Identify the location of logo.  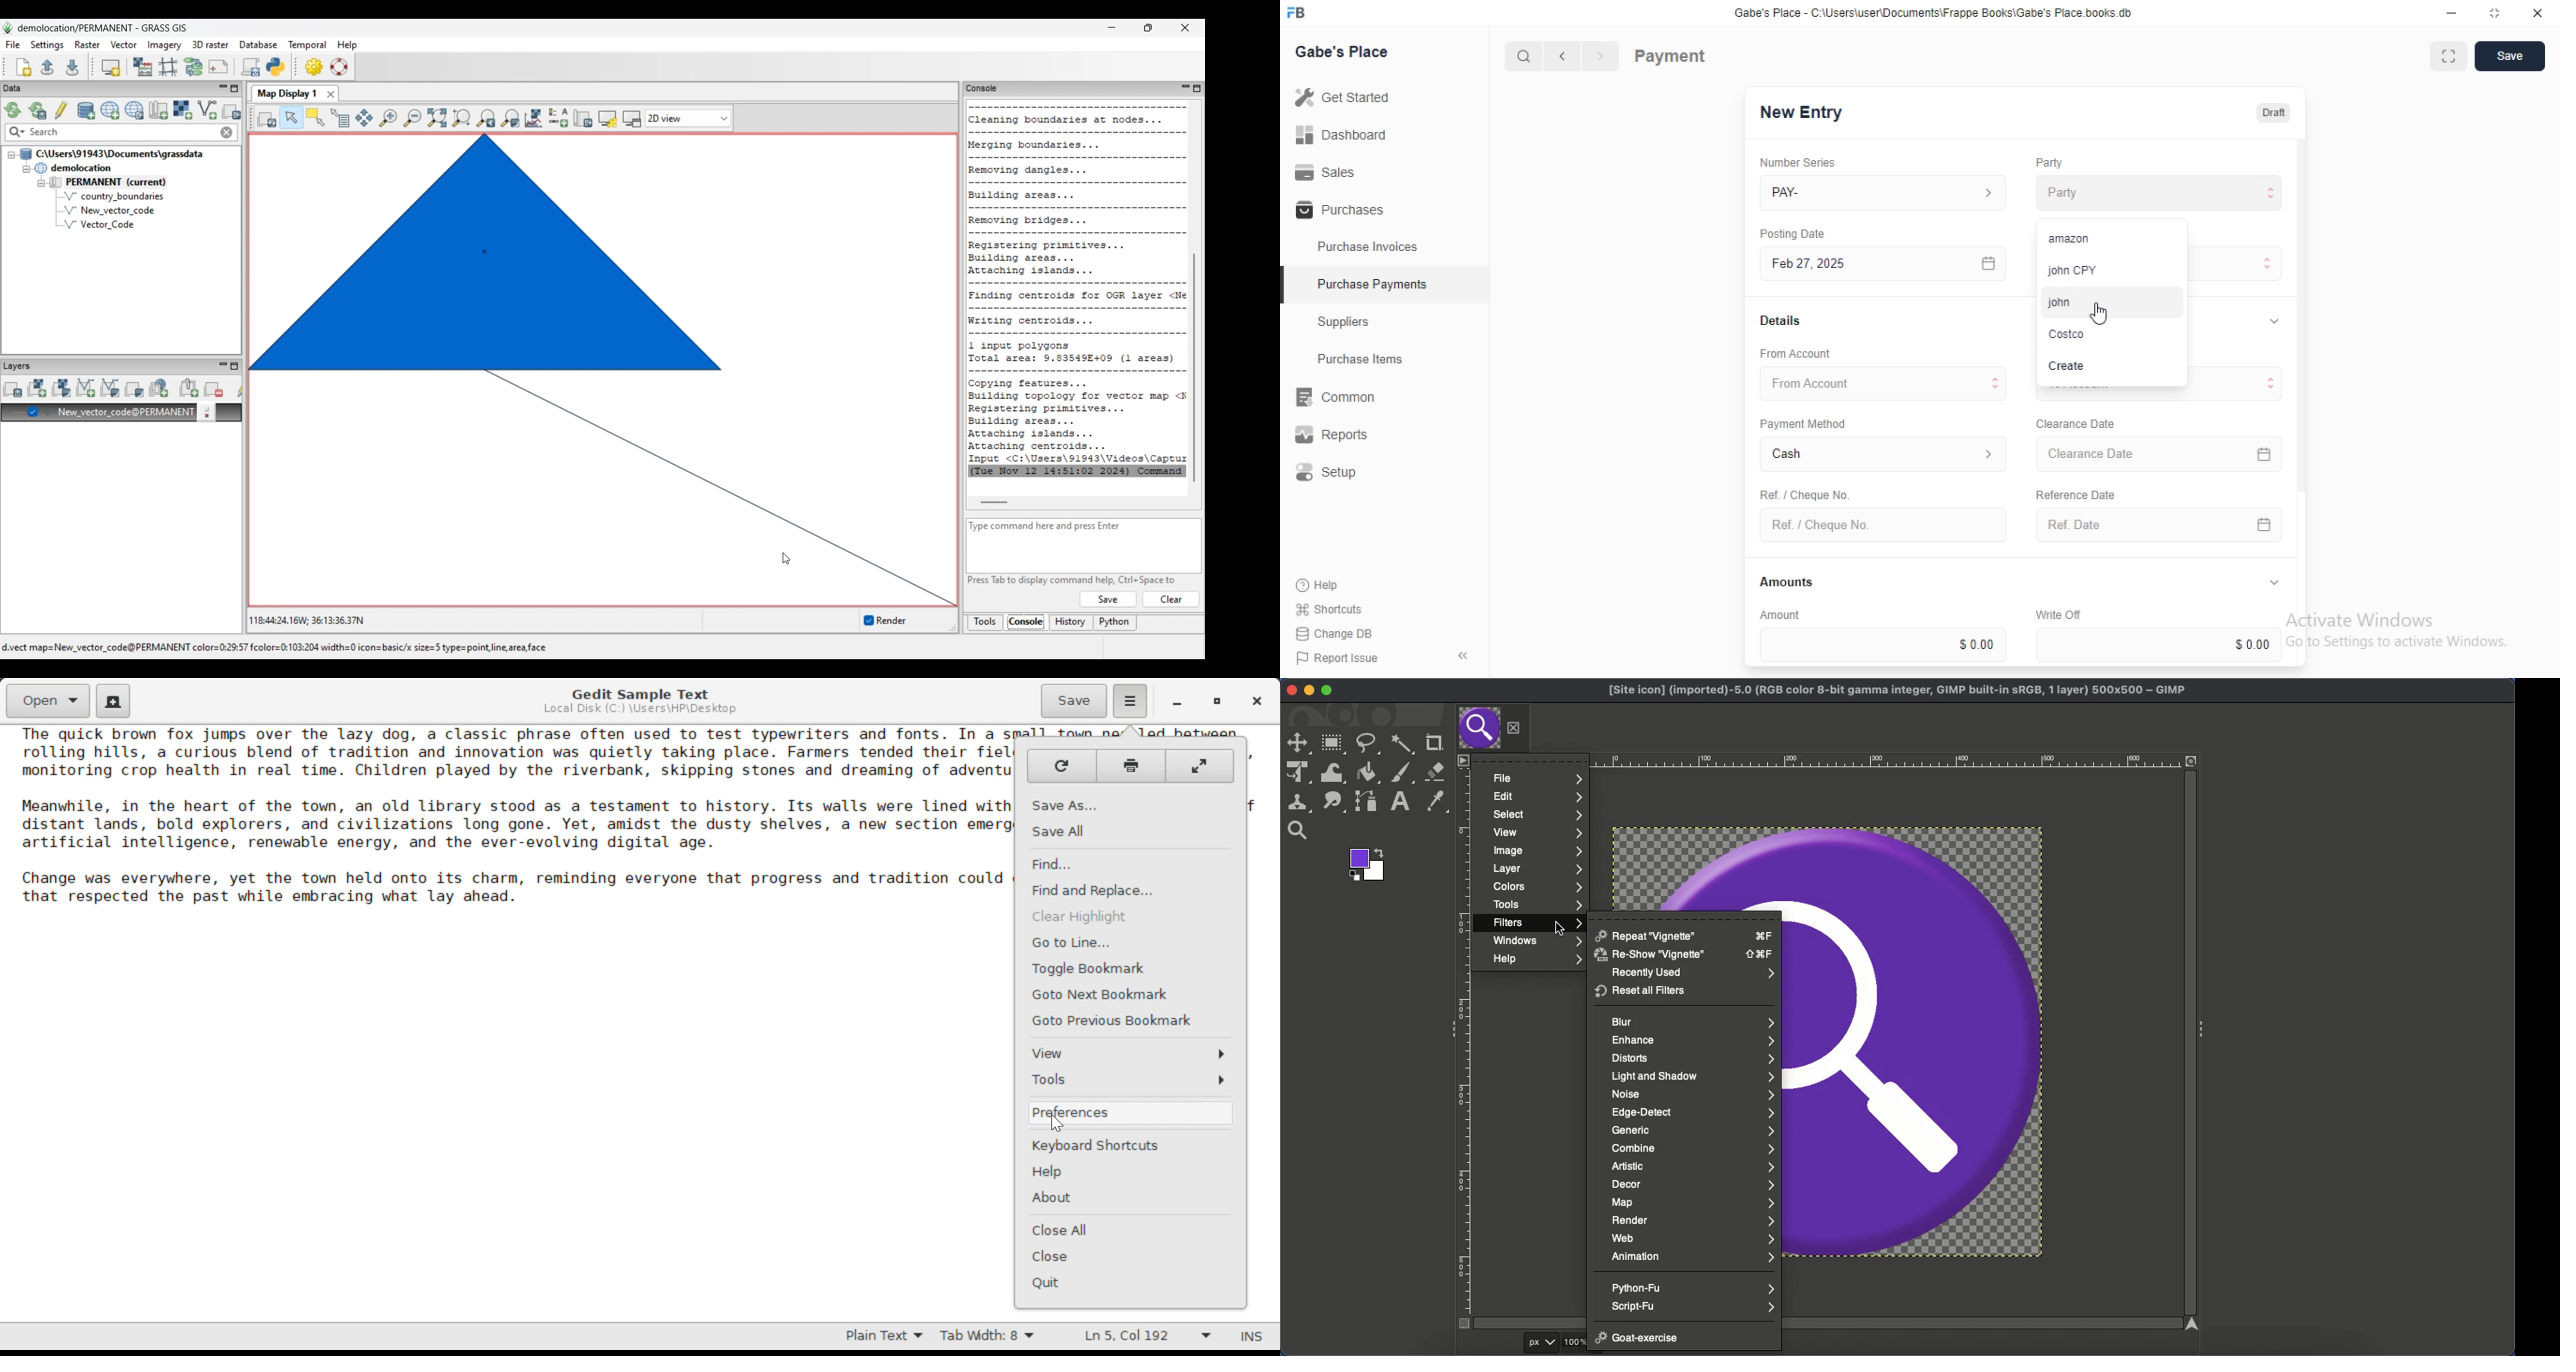
(1302, 13).